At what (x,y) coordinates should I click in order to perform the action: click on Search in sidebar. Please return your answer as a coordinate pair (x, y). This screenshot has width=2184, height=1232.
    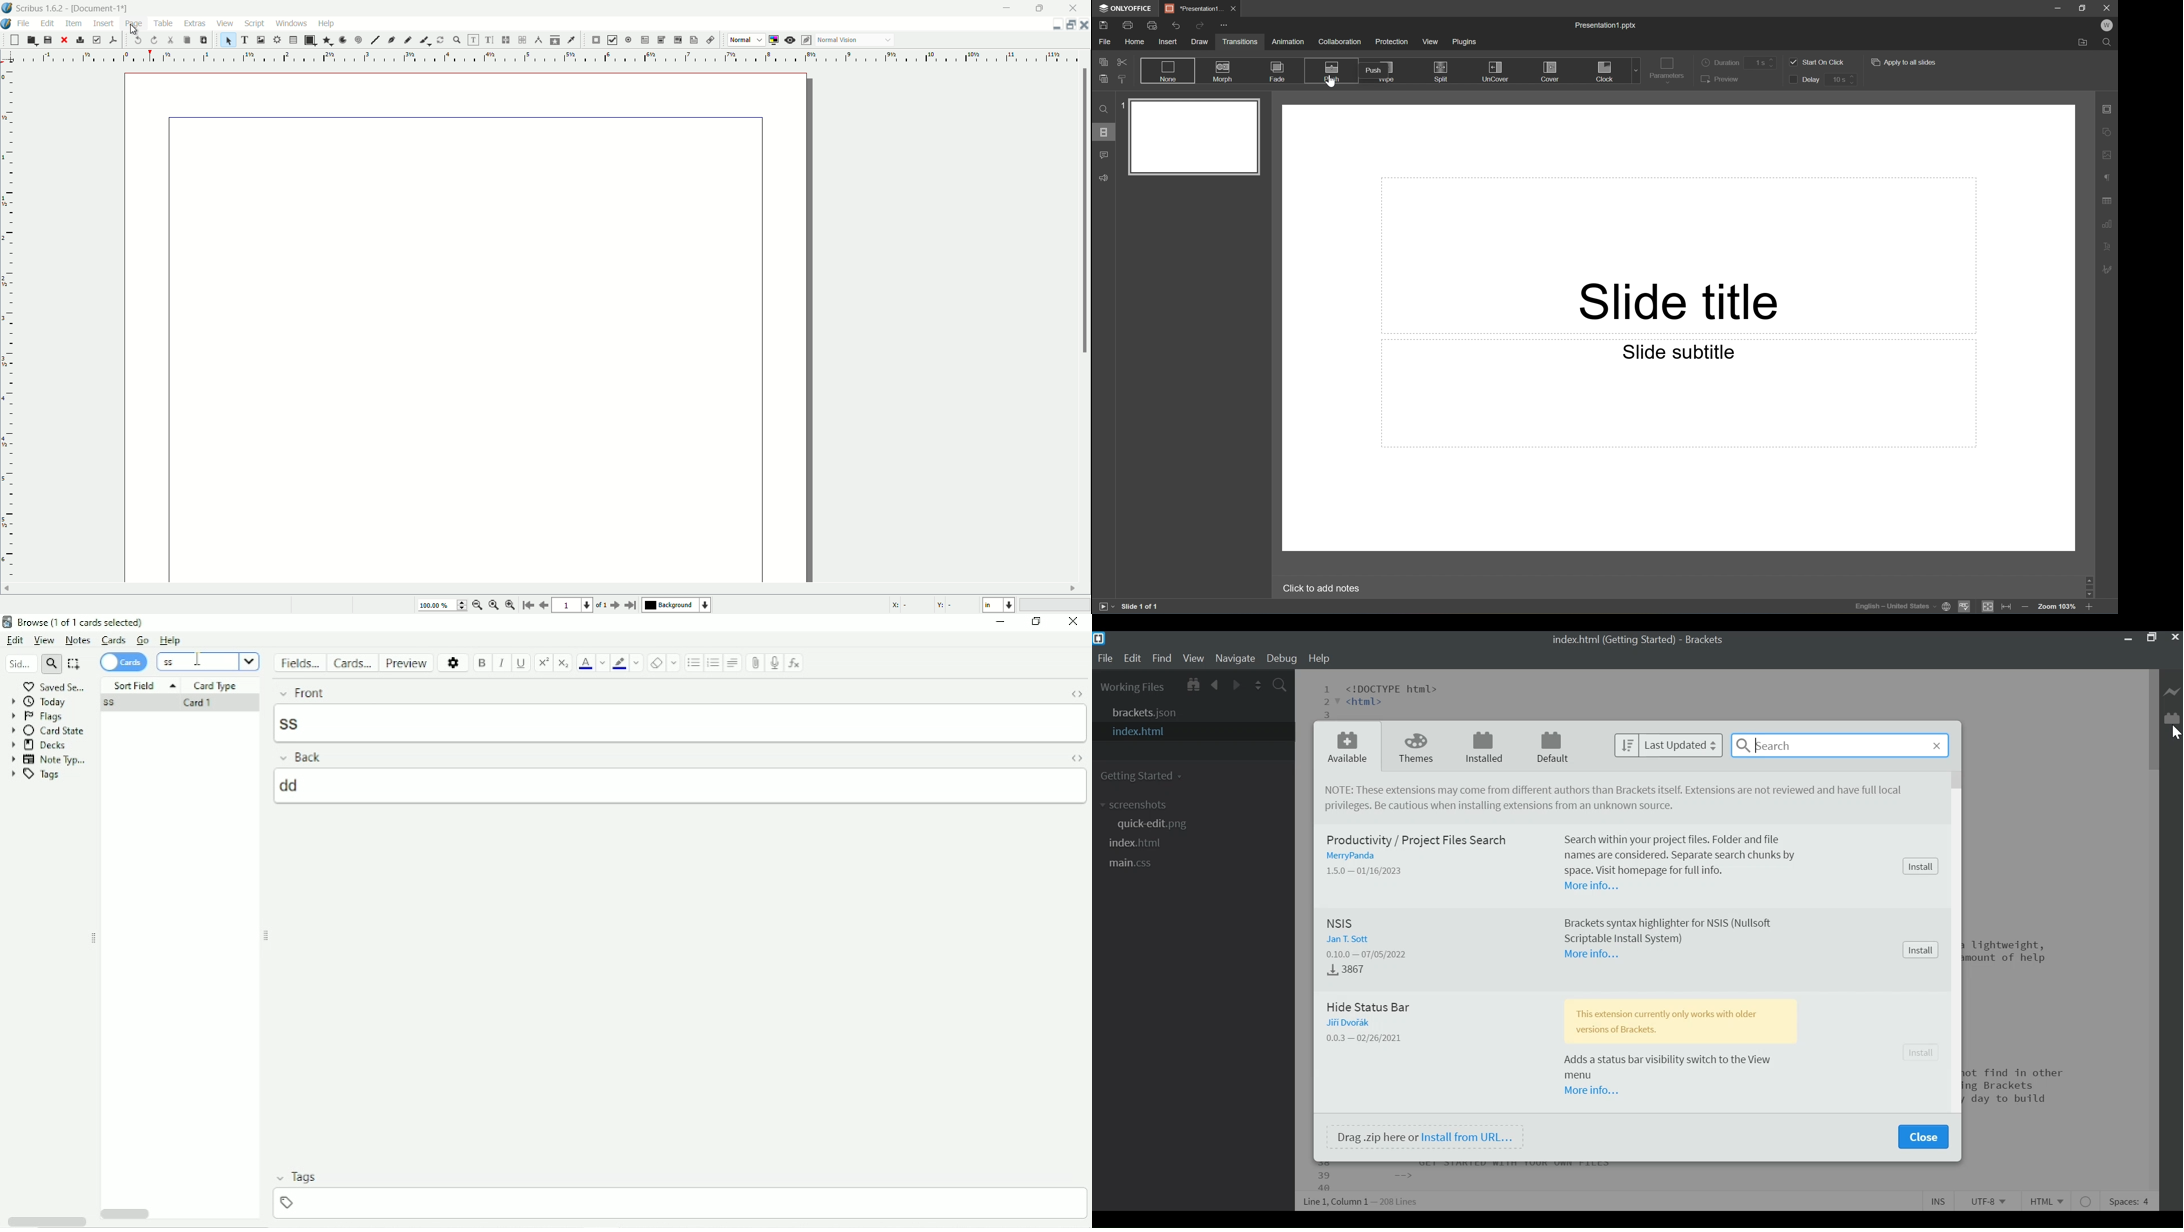
    Looking at the image, I should click on (19, 665).